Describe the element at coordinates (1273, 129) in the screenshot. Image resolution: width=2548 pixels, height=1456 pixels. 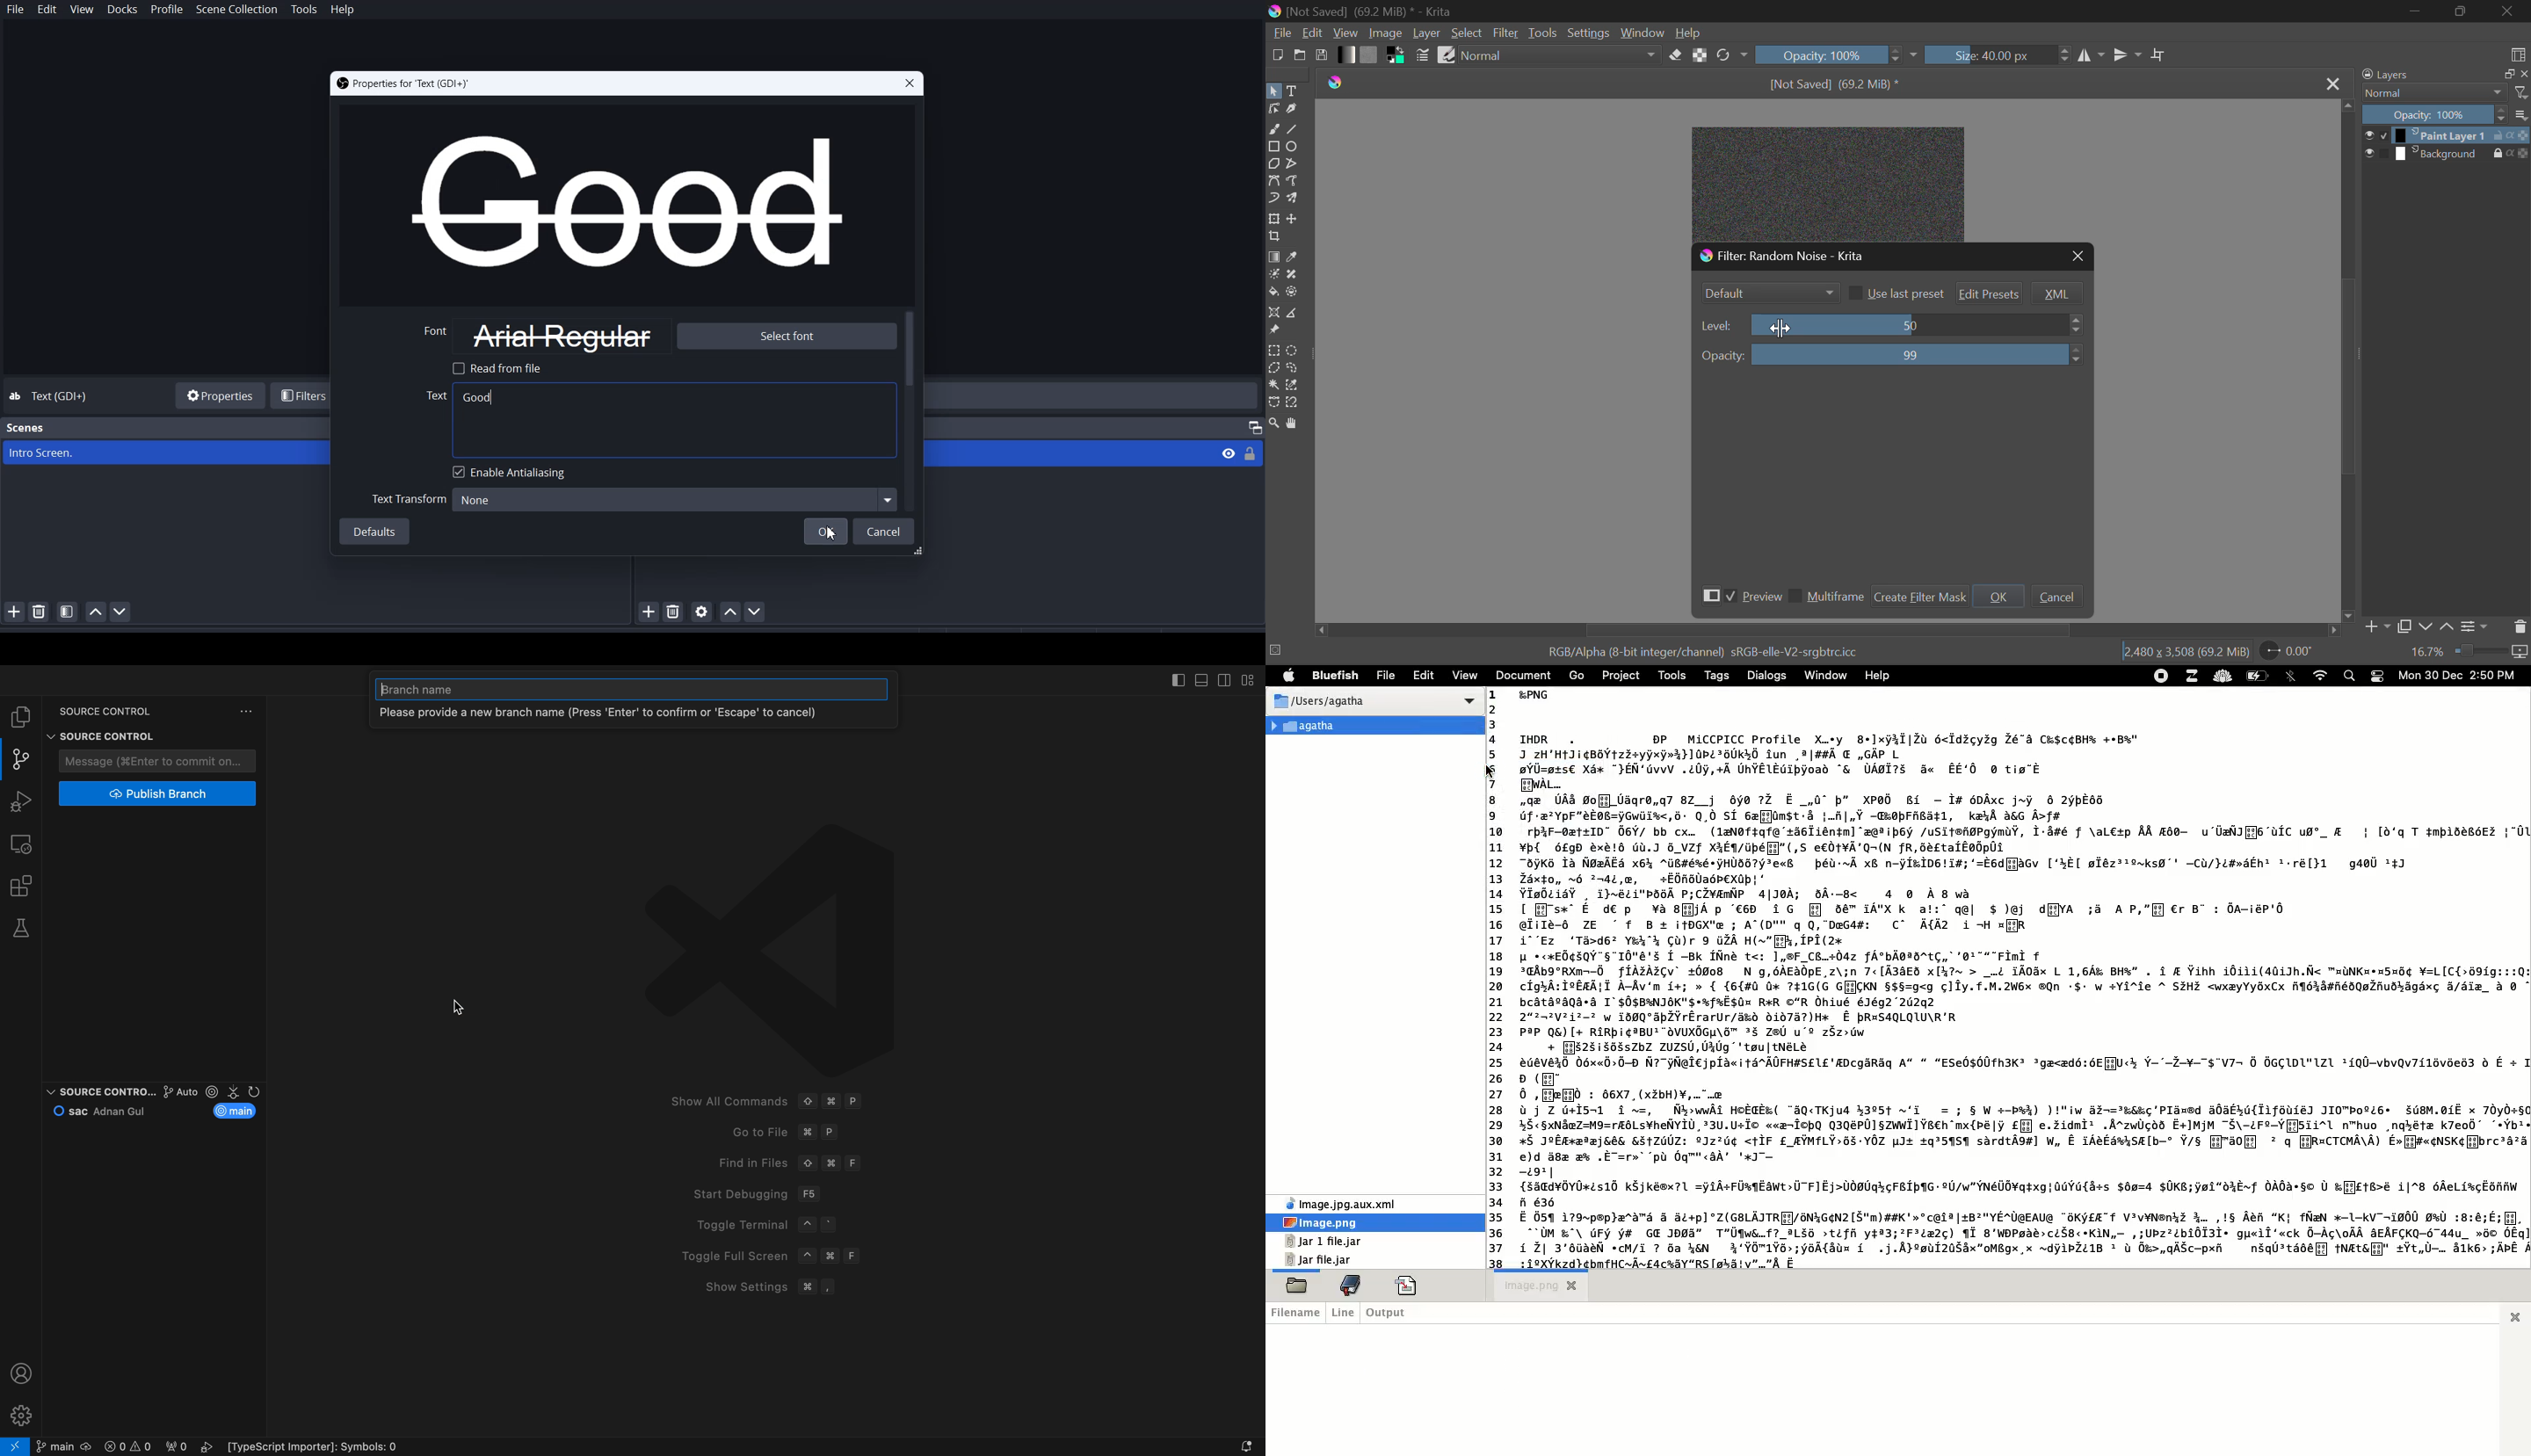
I see `Freehand` at that location.